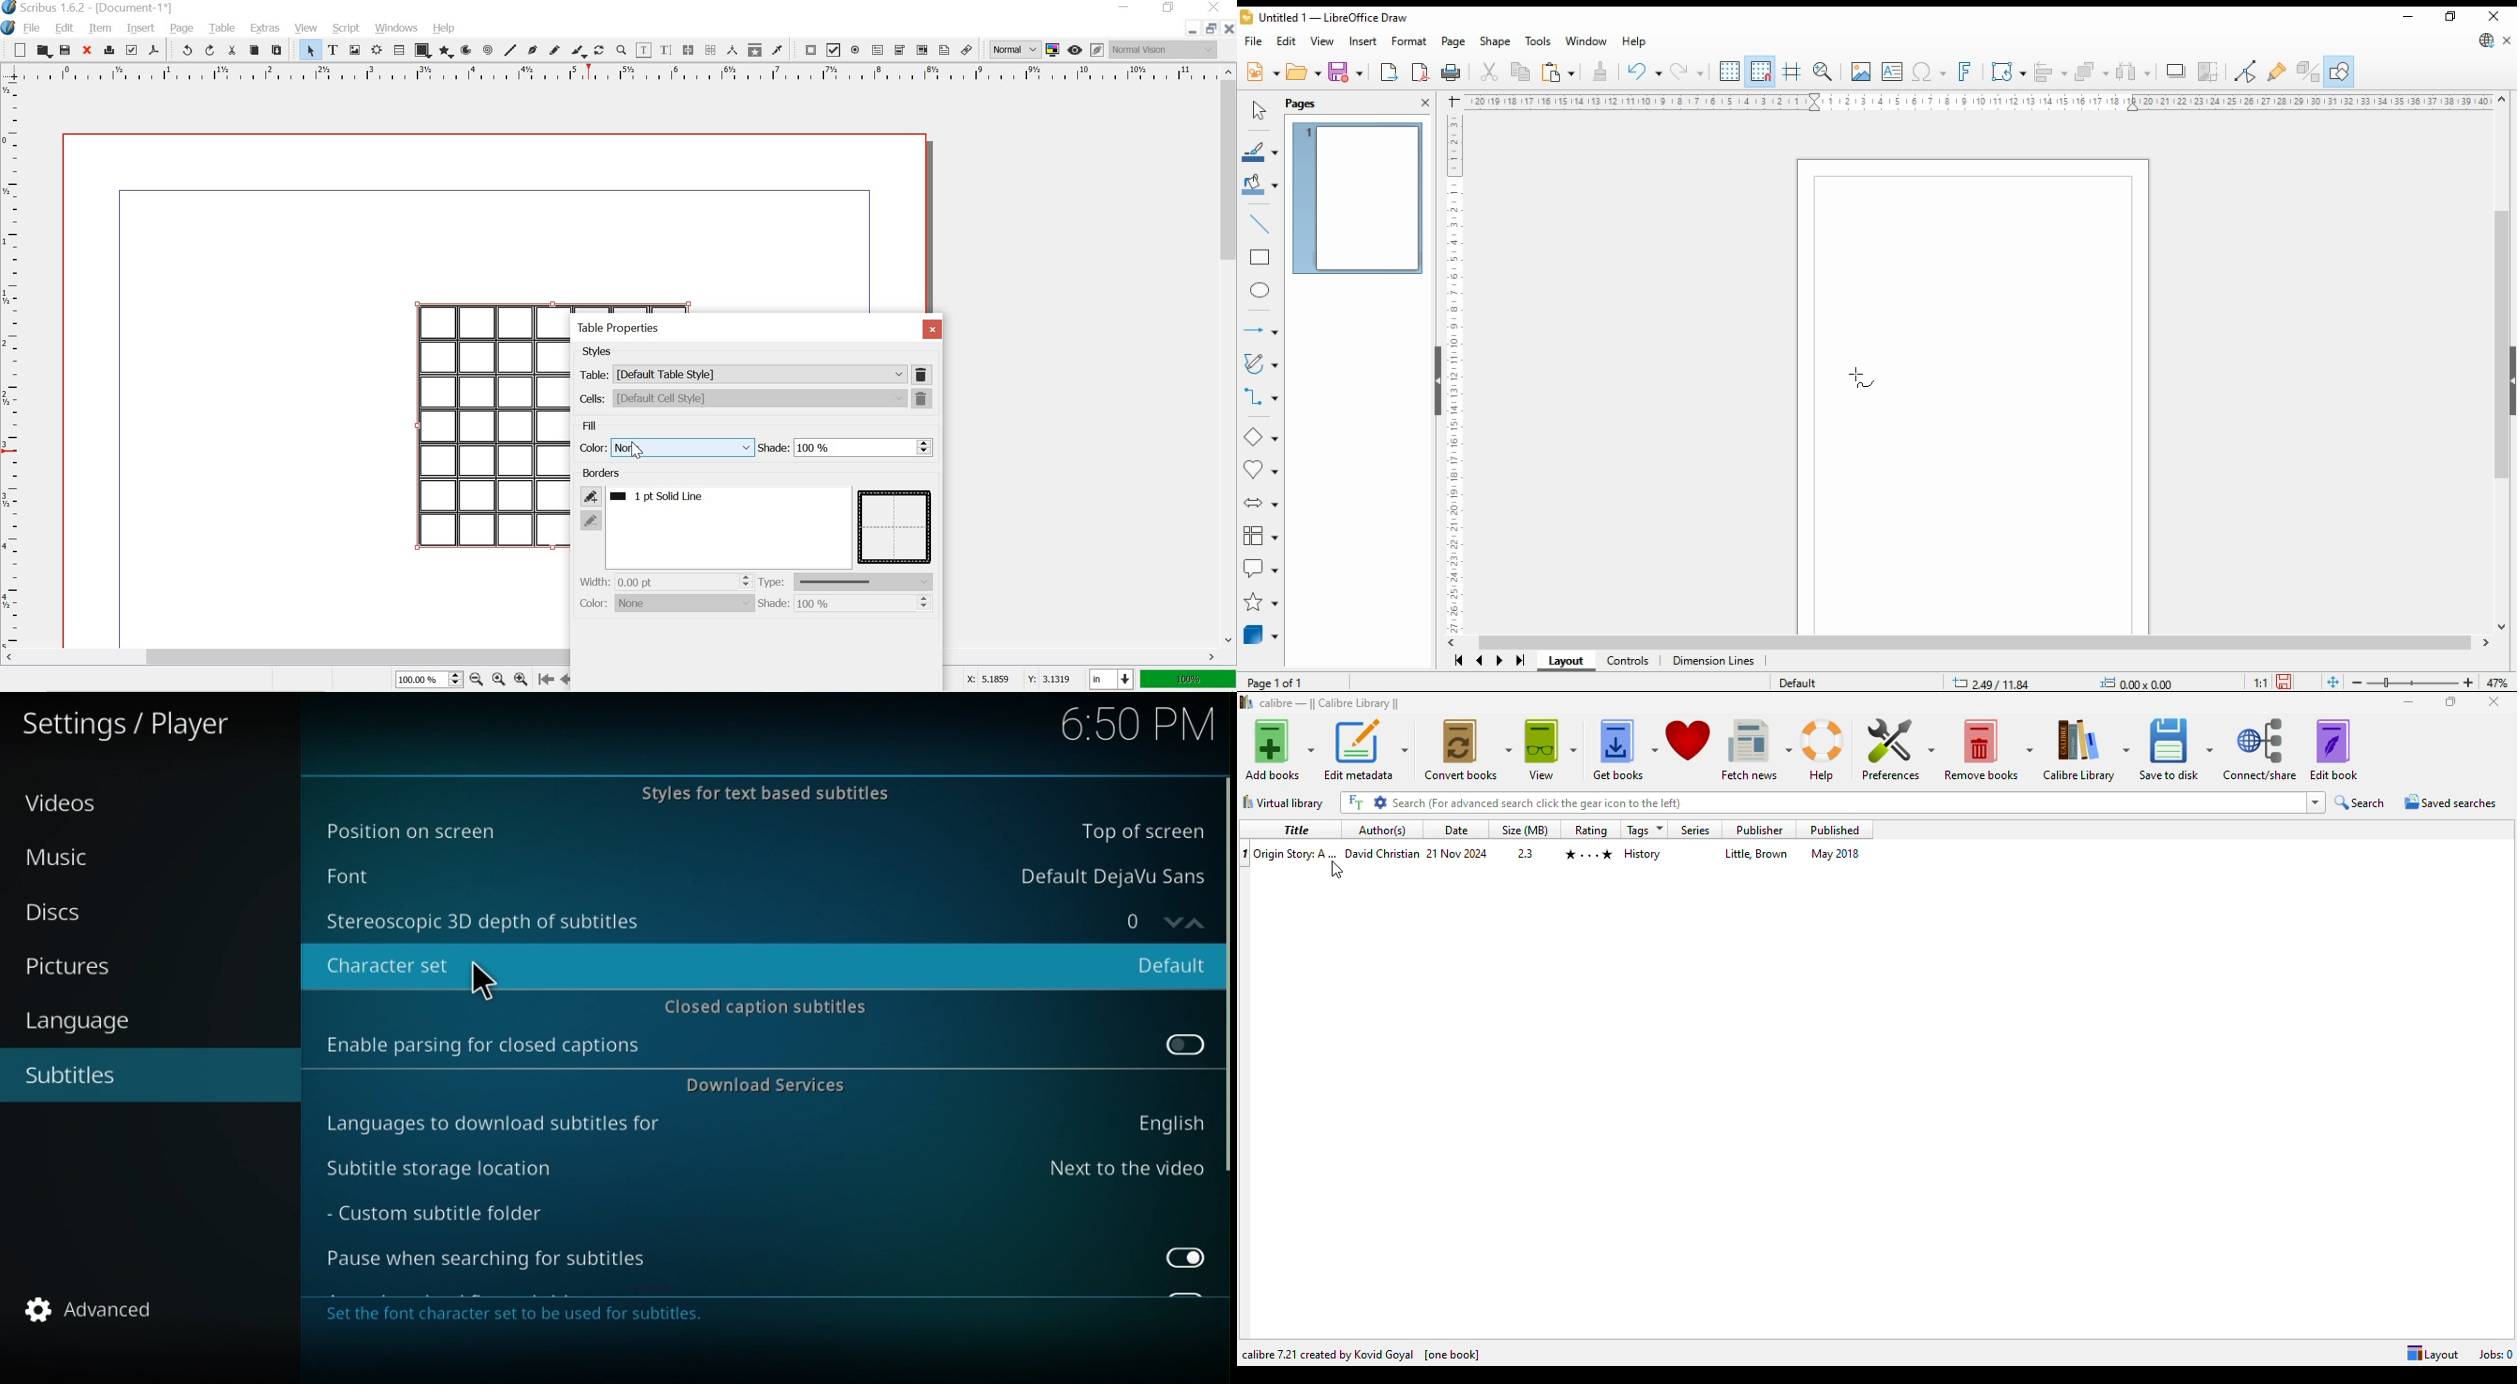 This screenshot has width=2520, height=1400. I want to click on page 1, so click(1359, 198).